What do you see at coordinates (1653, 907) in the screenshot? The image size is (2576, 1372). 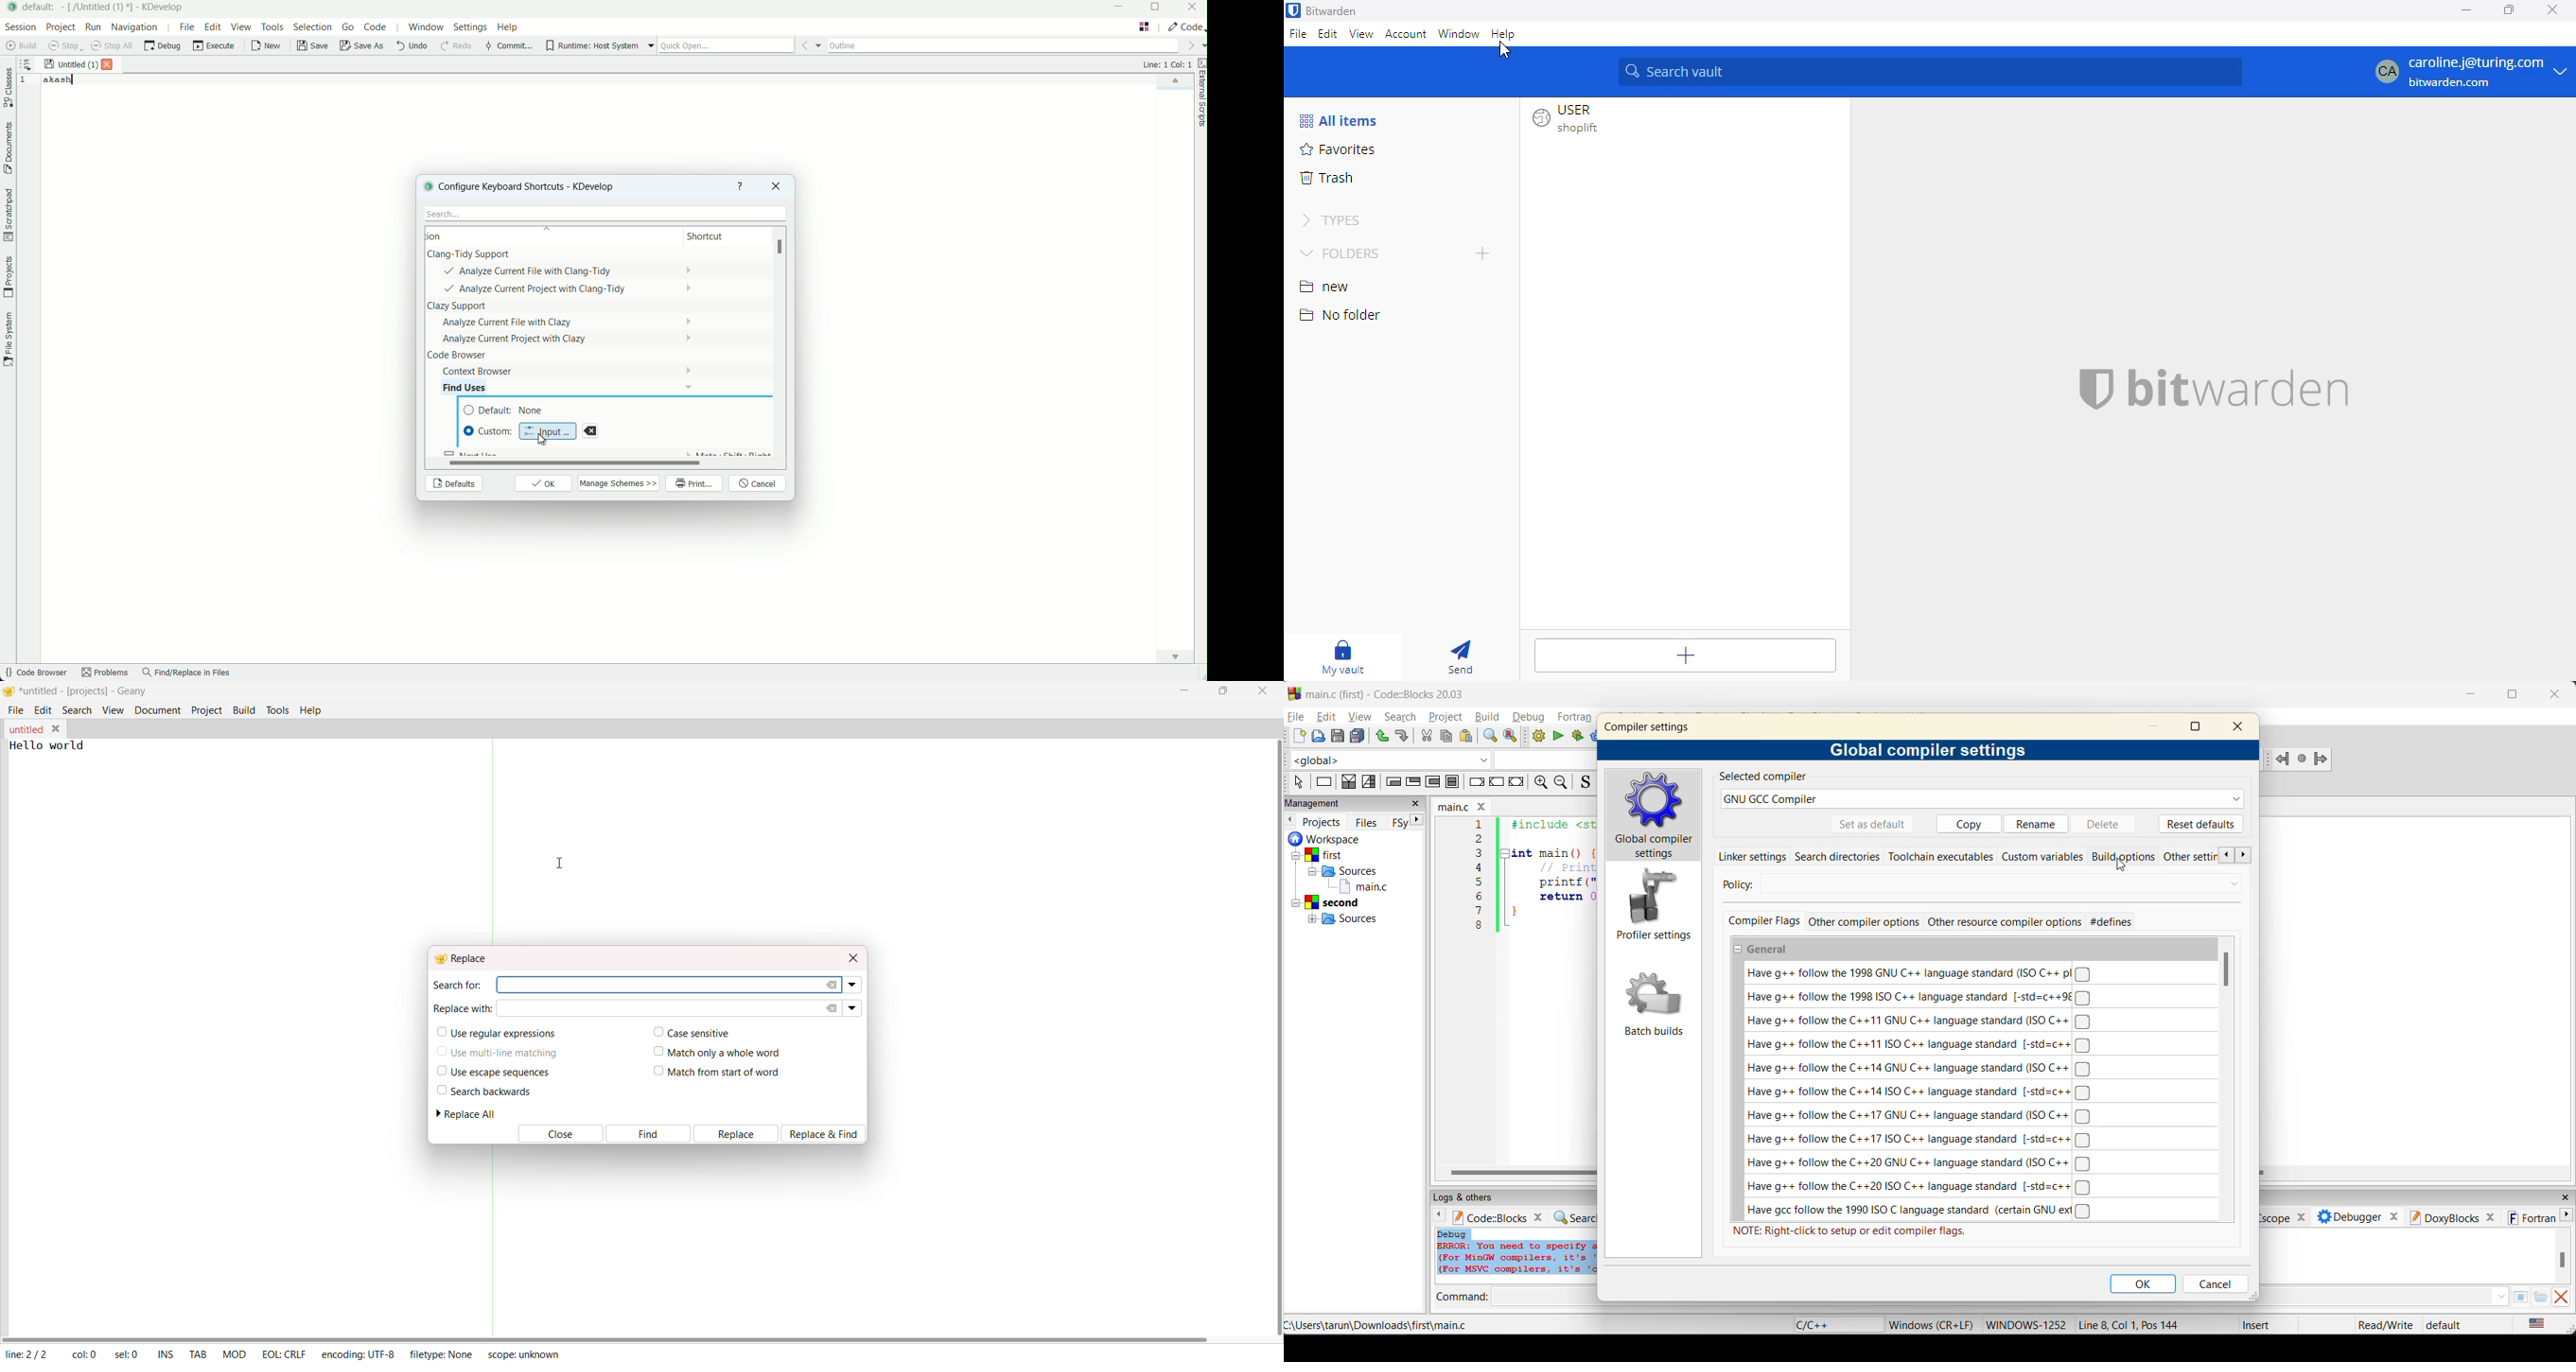 I see `profiler settings` at bounding box center [1653, 907].